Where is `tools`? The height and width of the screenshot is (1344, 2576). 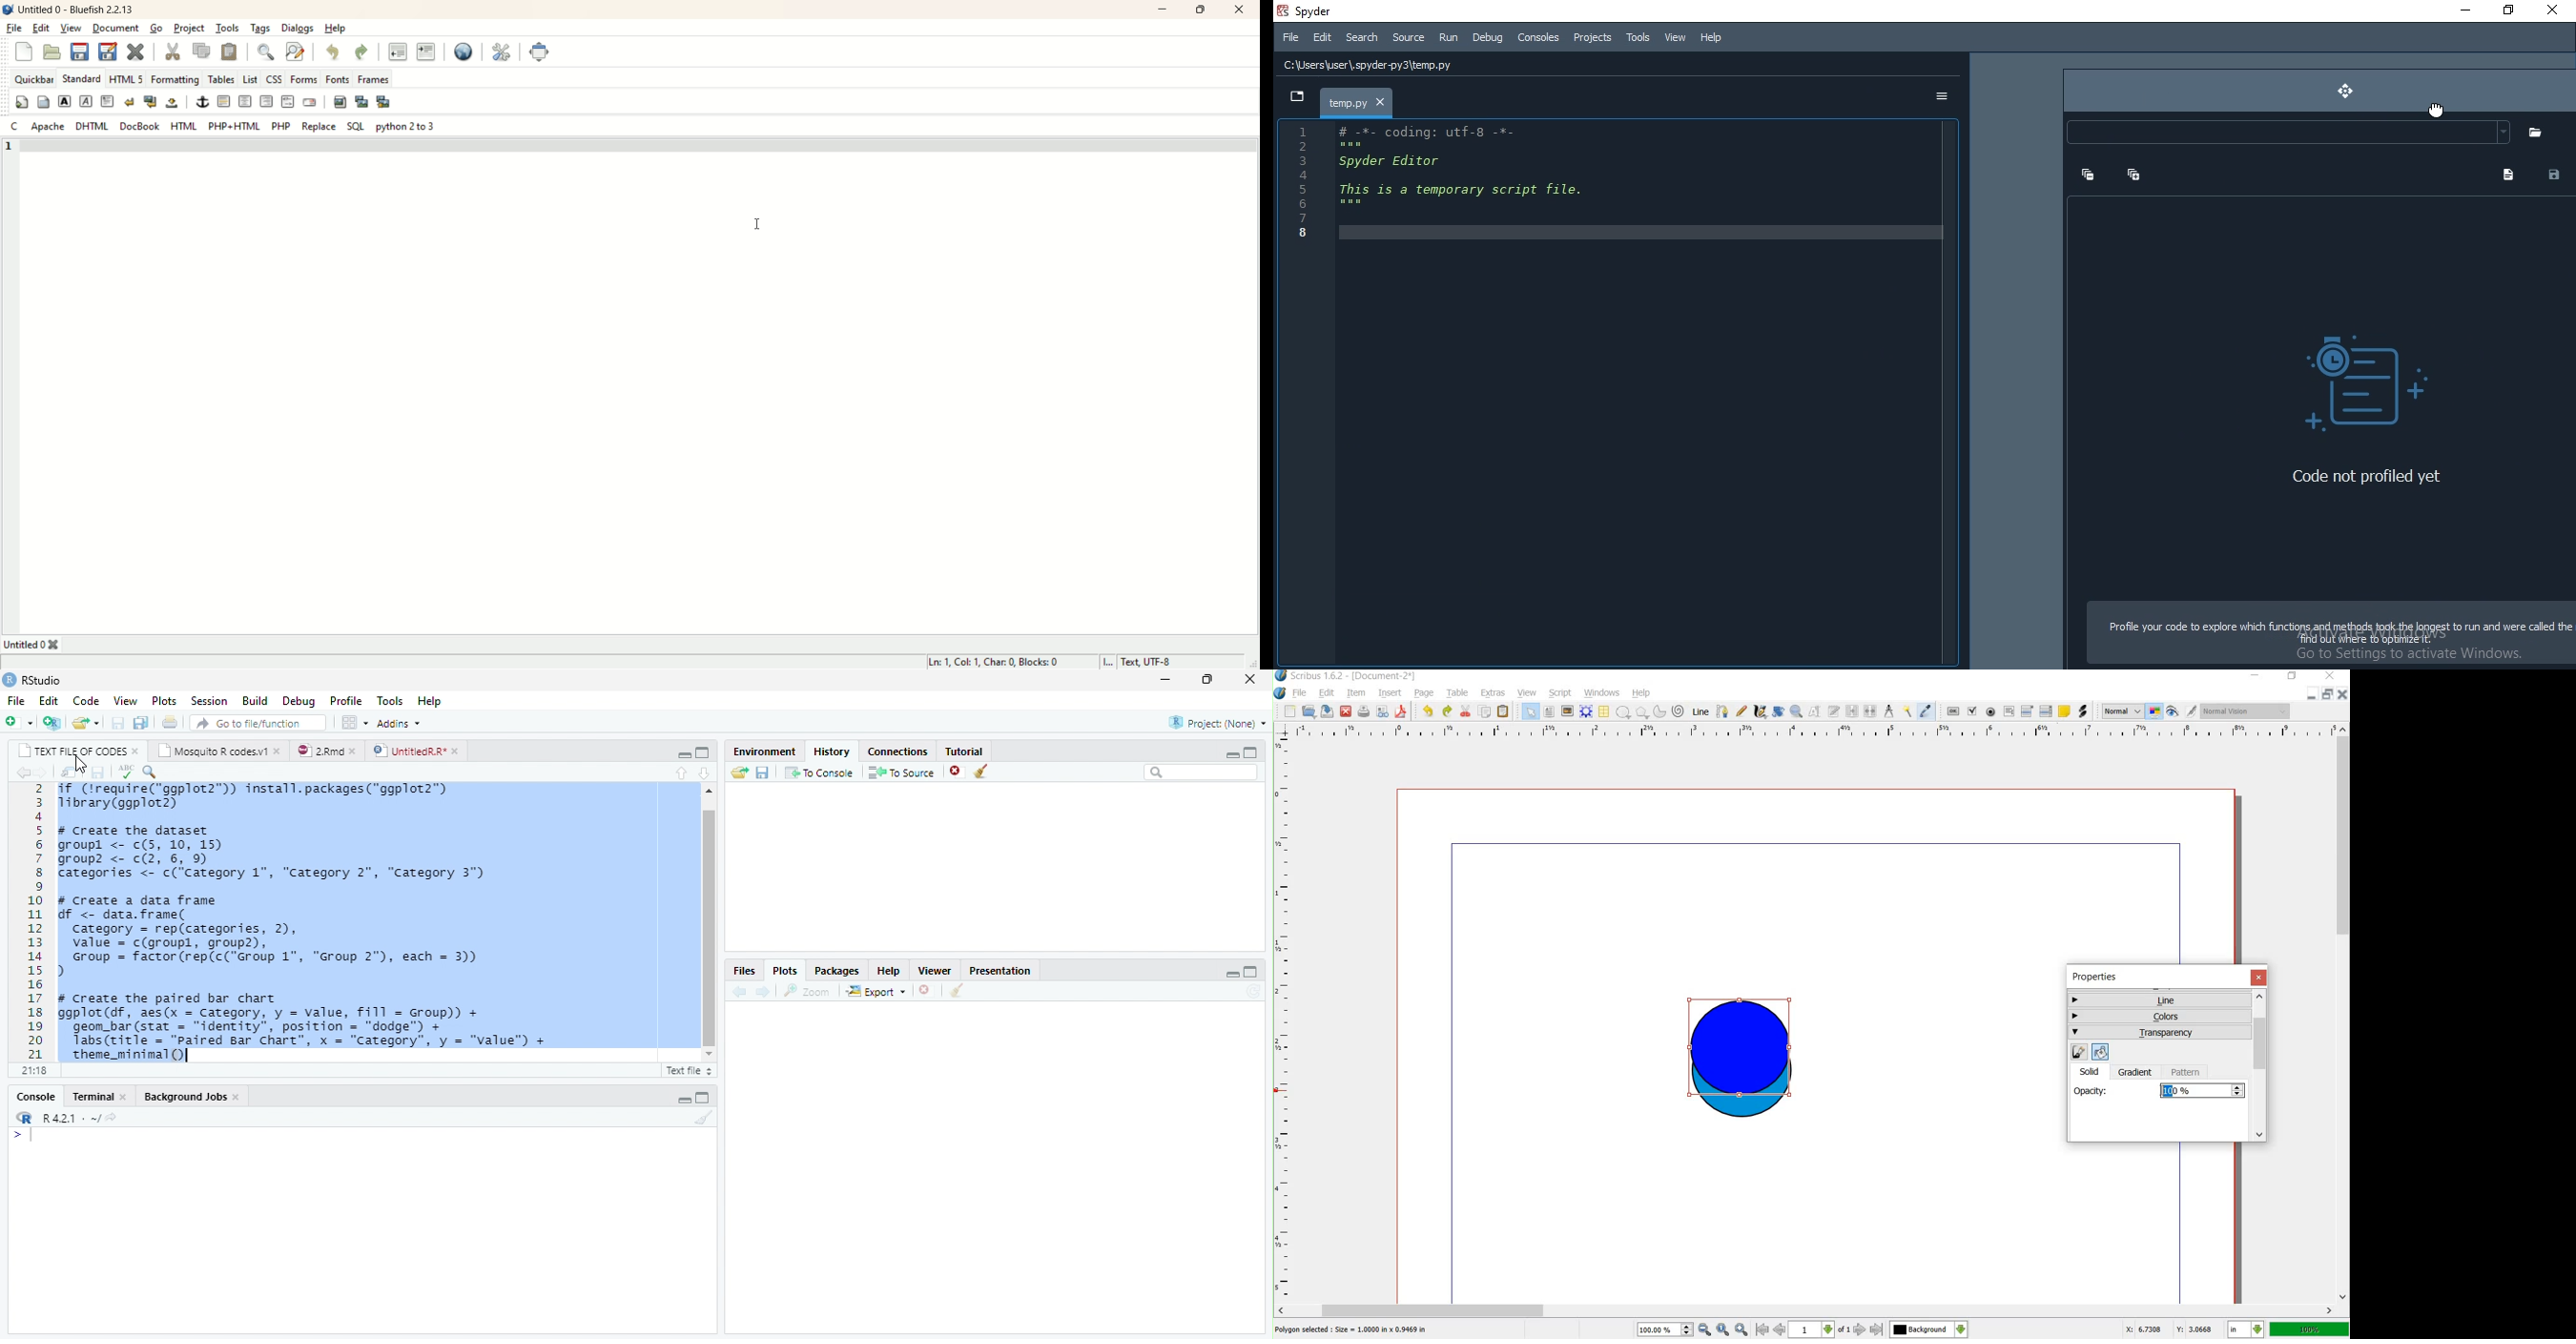 tools is located at coordinates (387, 700).